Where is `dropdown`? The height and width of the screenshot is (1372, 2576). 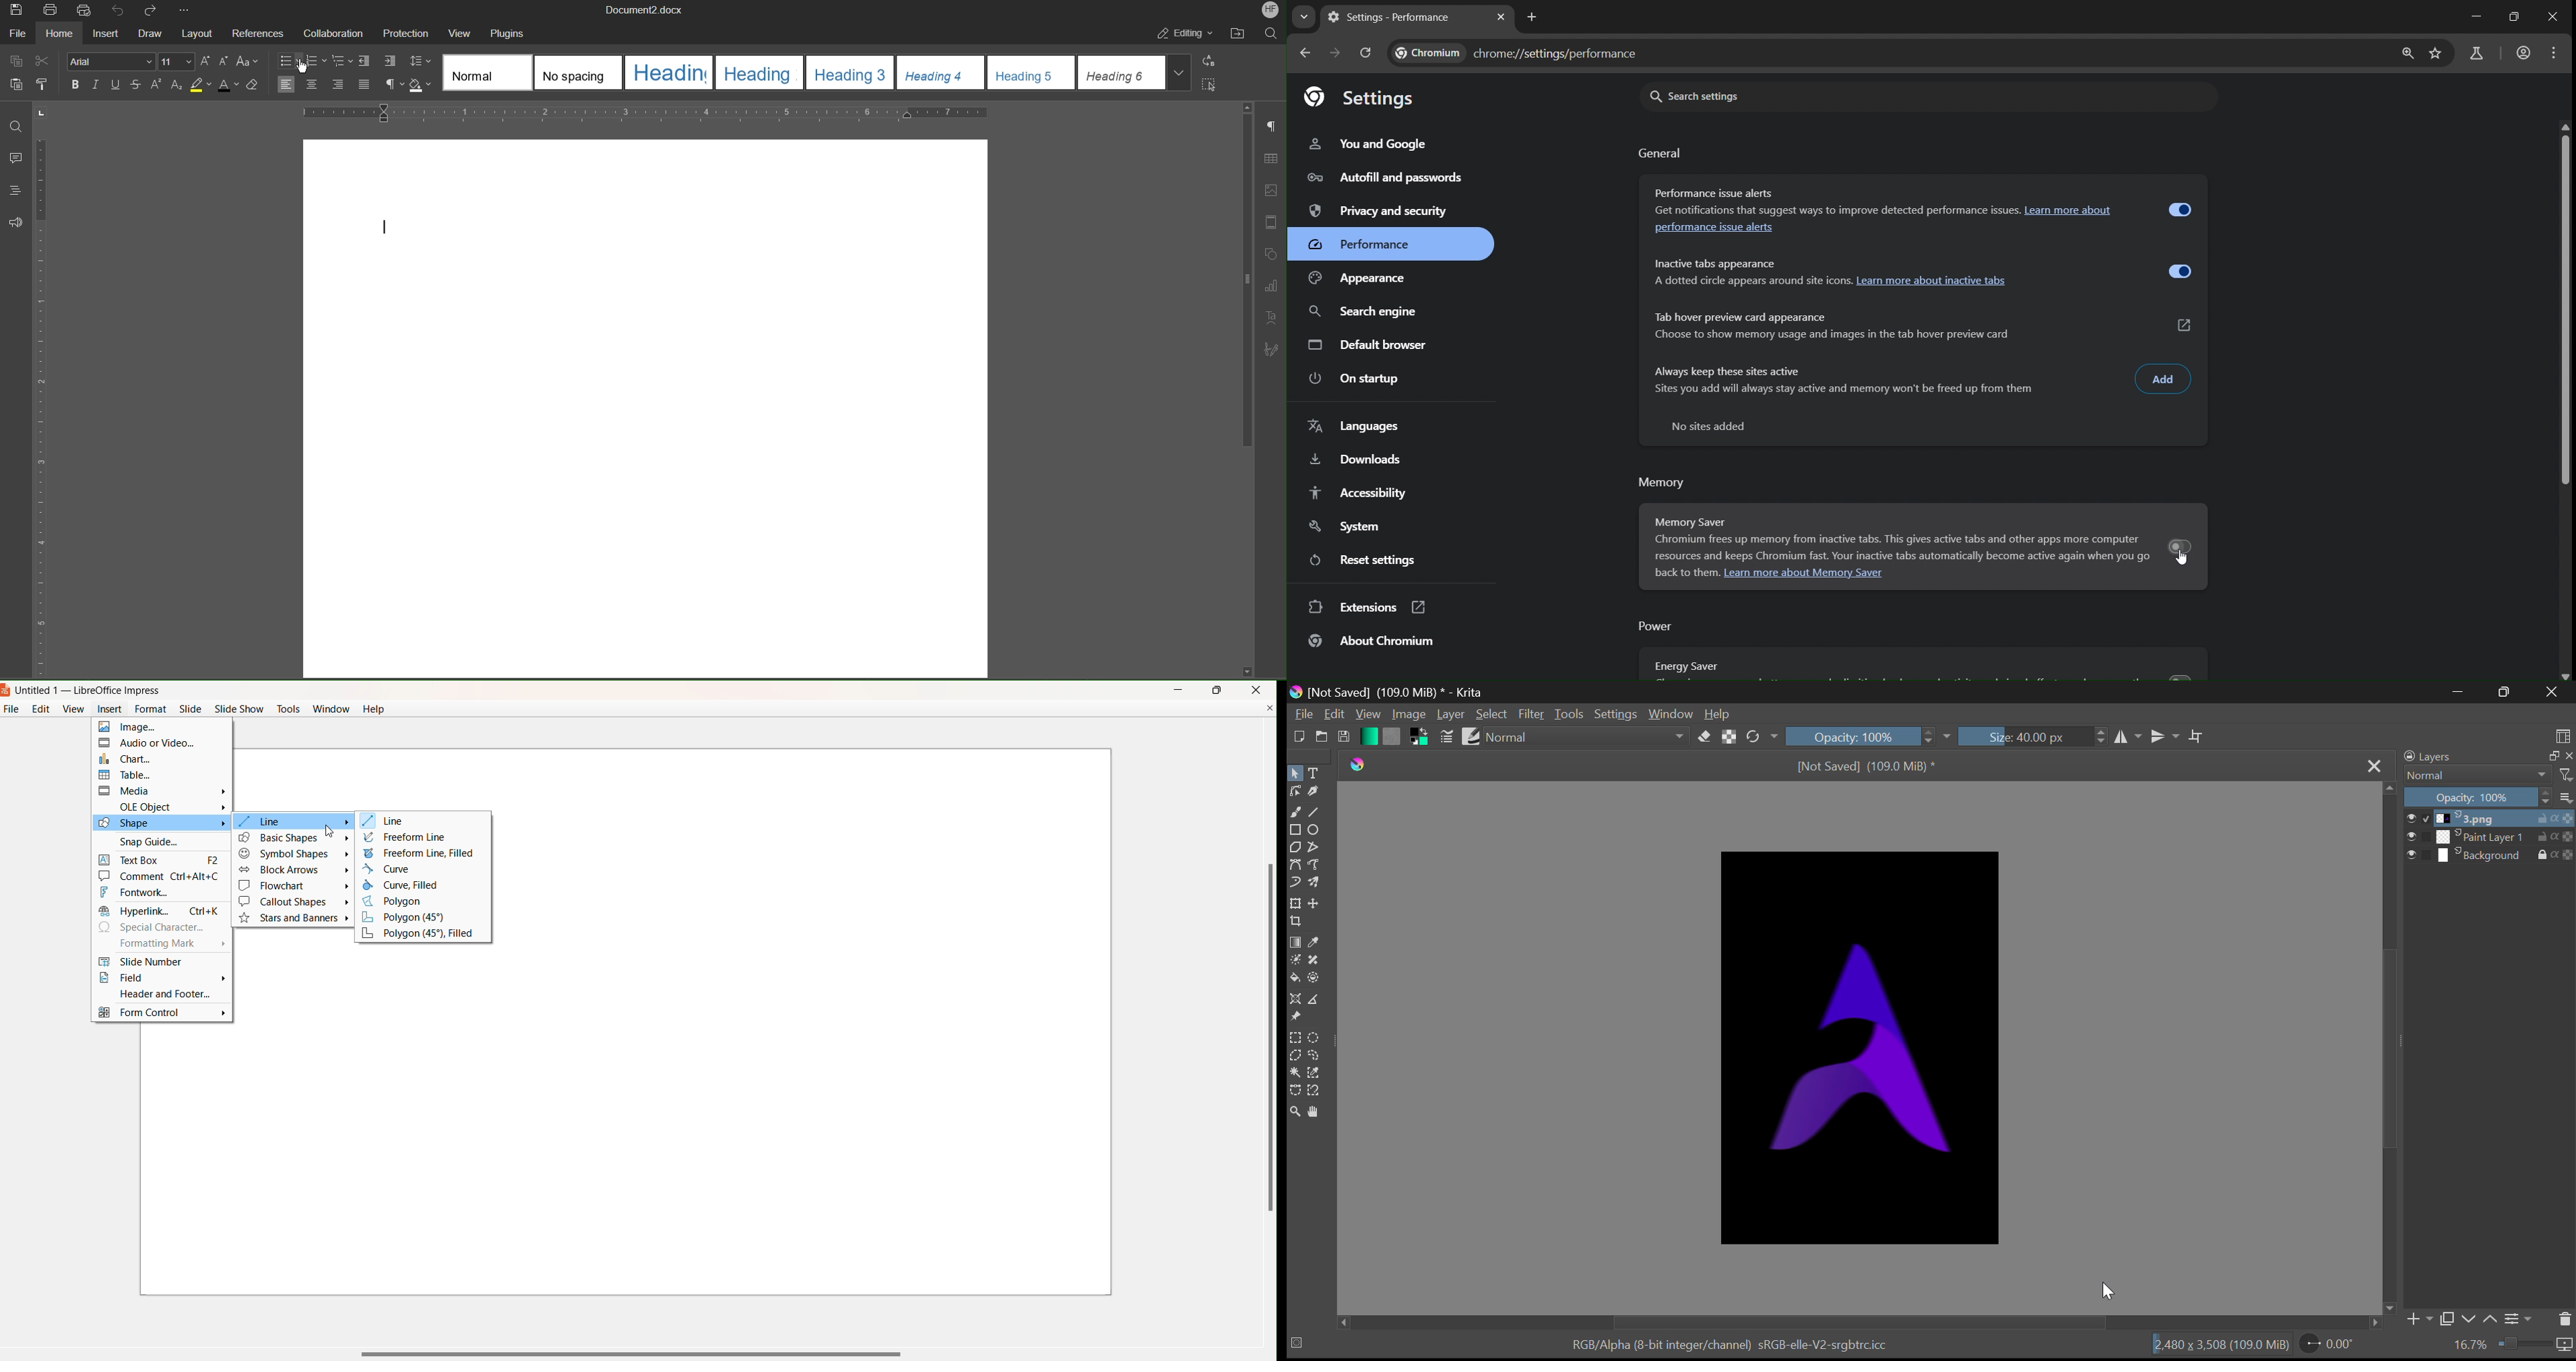 dropdown is located at coordinates (1950, 737).